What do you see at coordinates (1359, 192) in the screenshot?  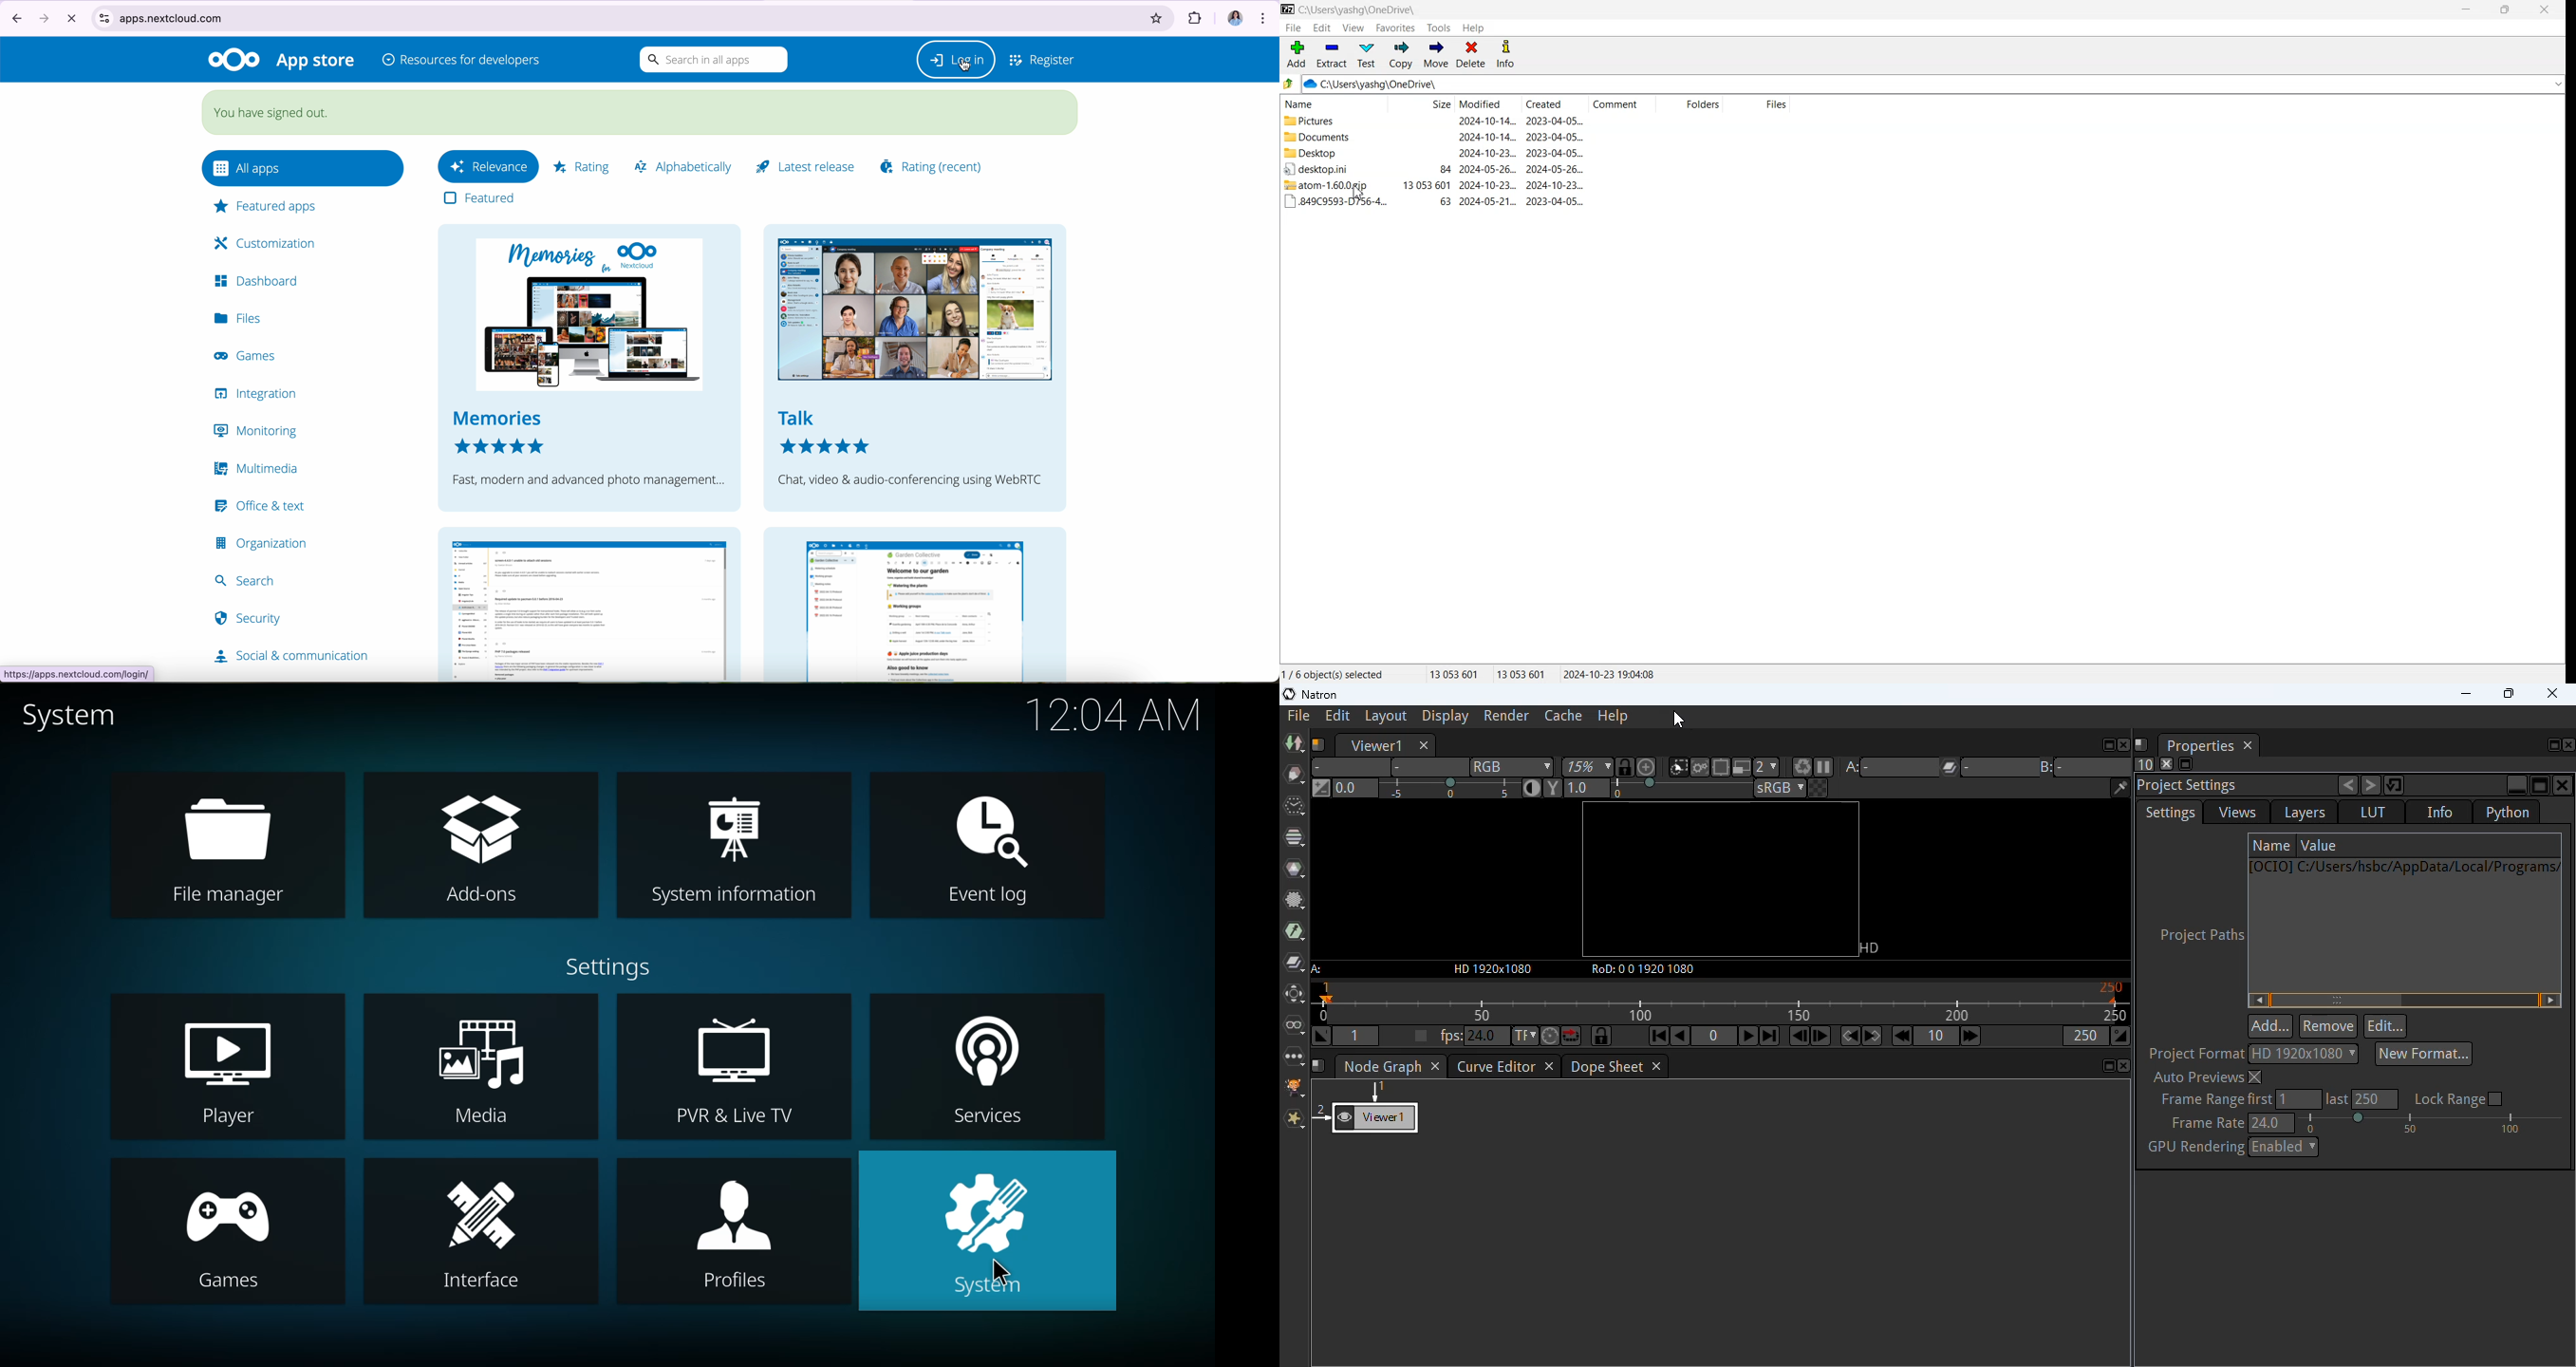 I see `Cursor` at bounding box center [1359, 192].